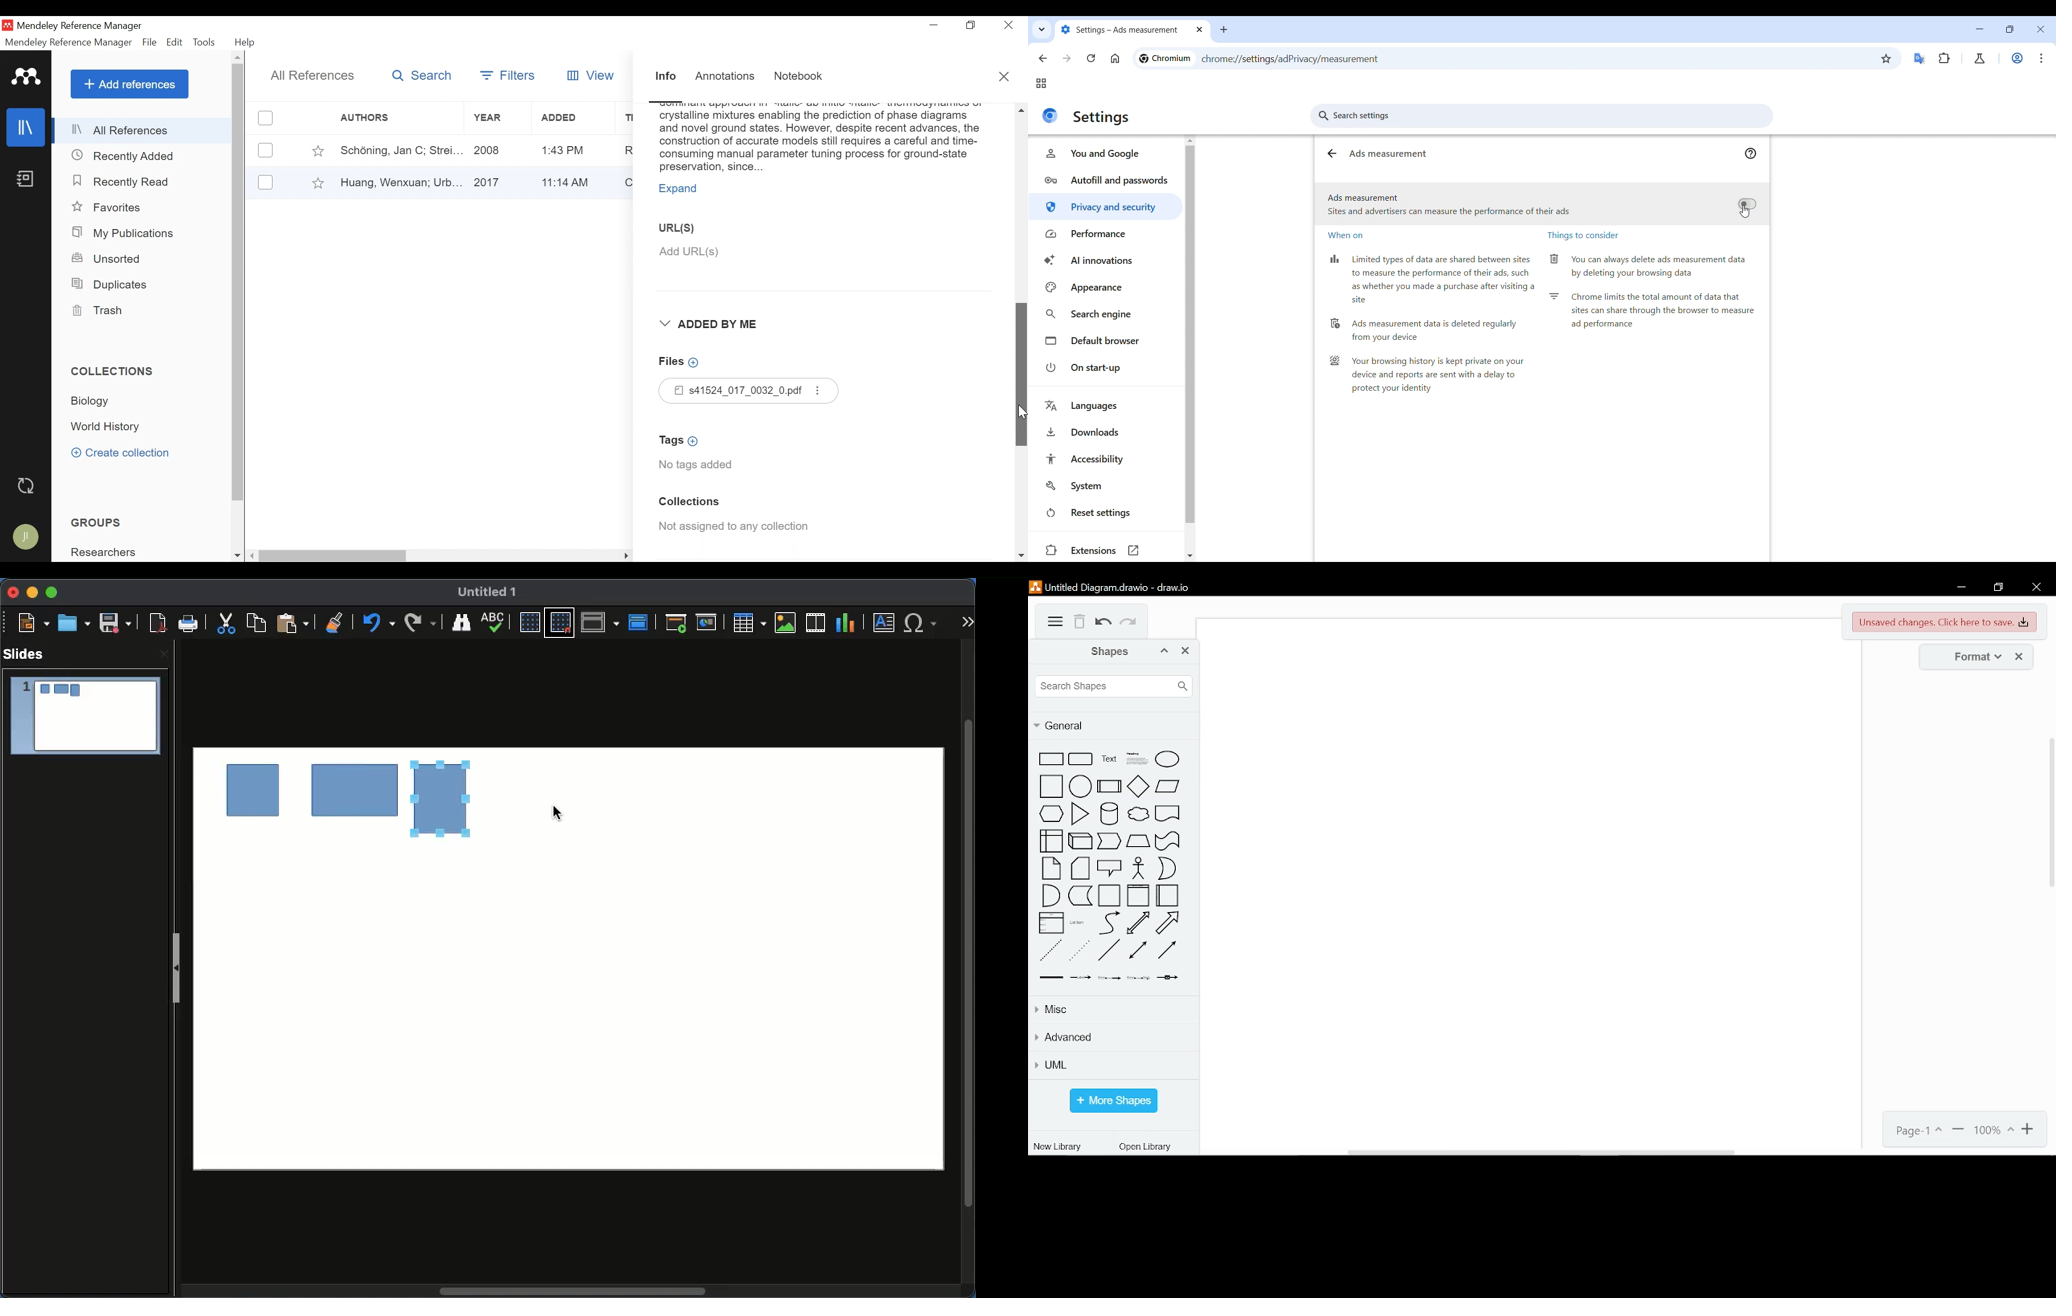 The width and height of the screenshot is (2072, 1316). I want to click on vertical container, so click(1137, 897).